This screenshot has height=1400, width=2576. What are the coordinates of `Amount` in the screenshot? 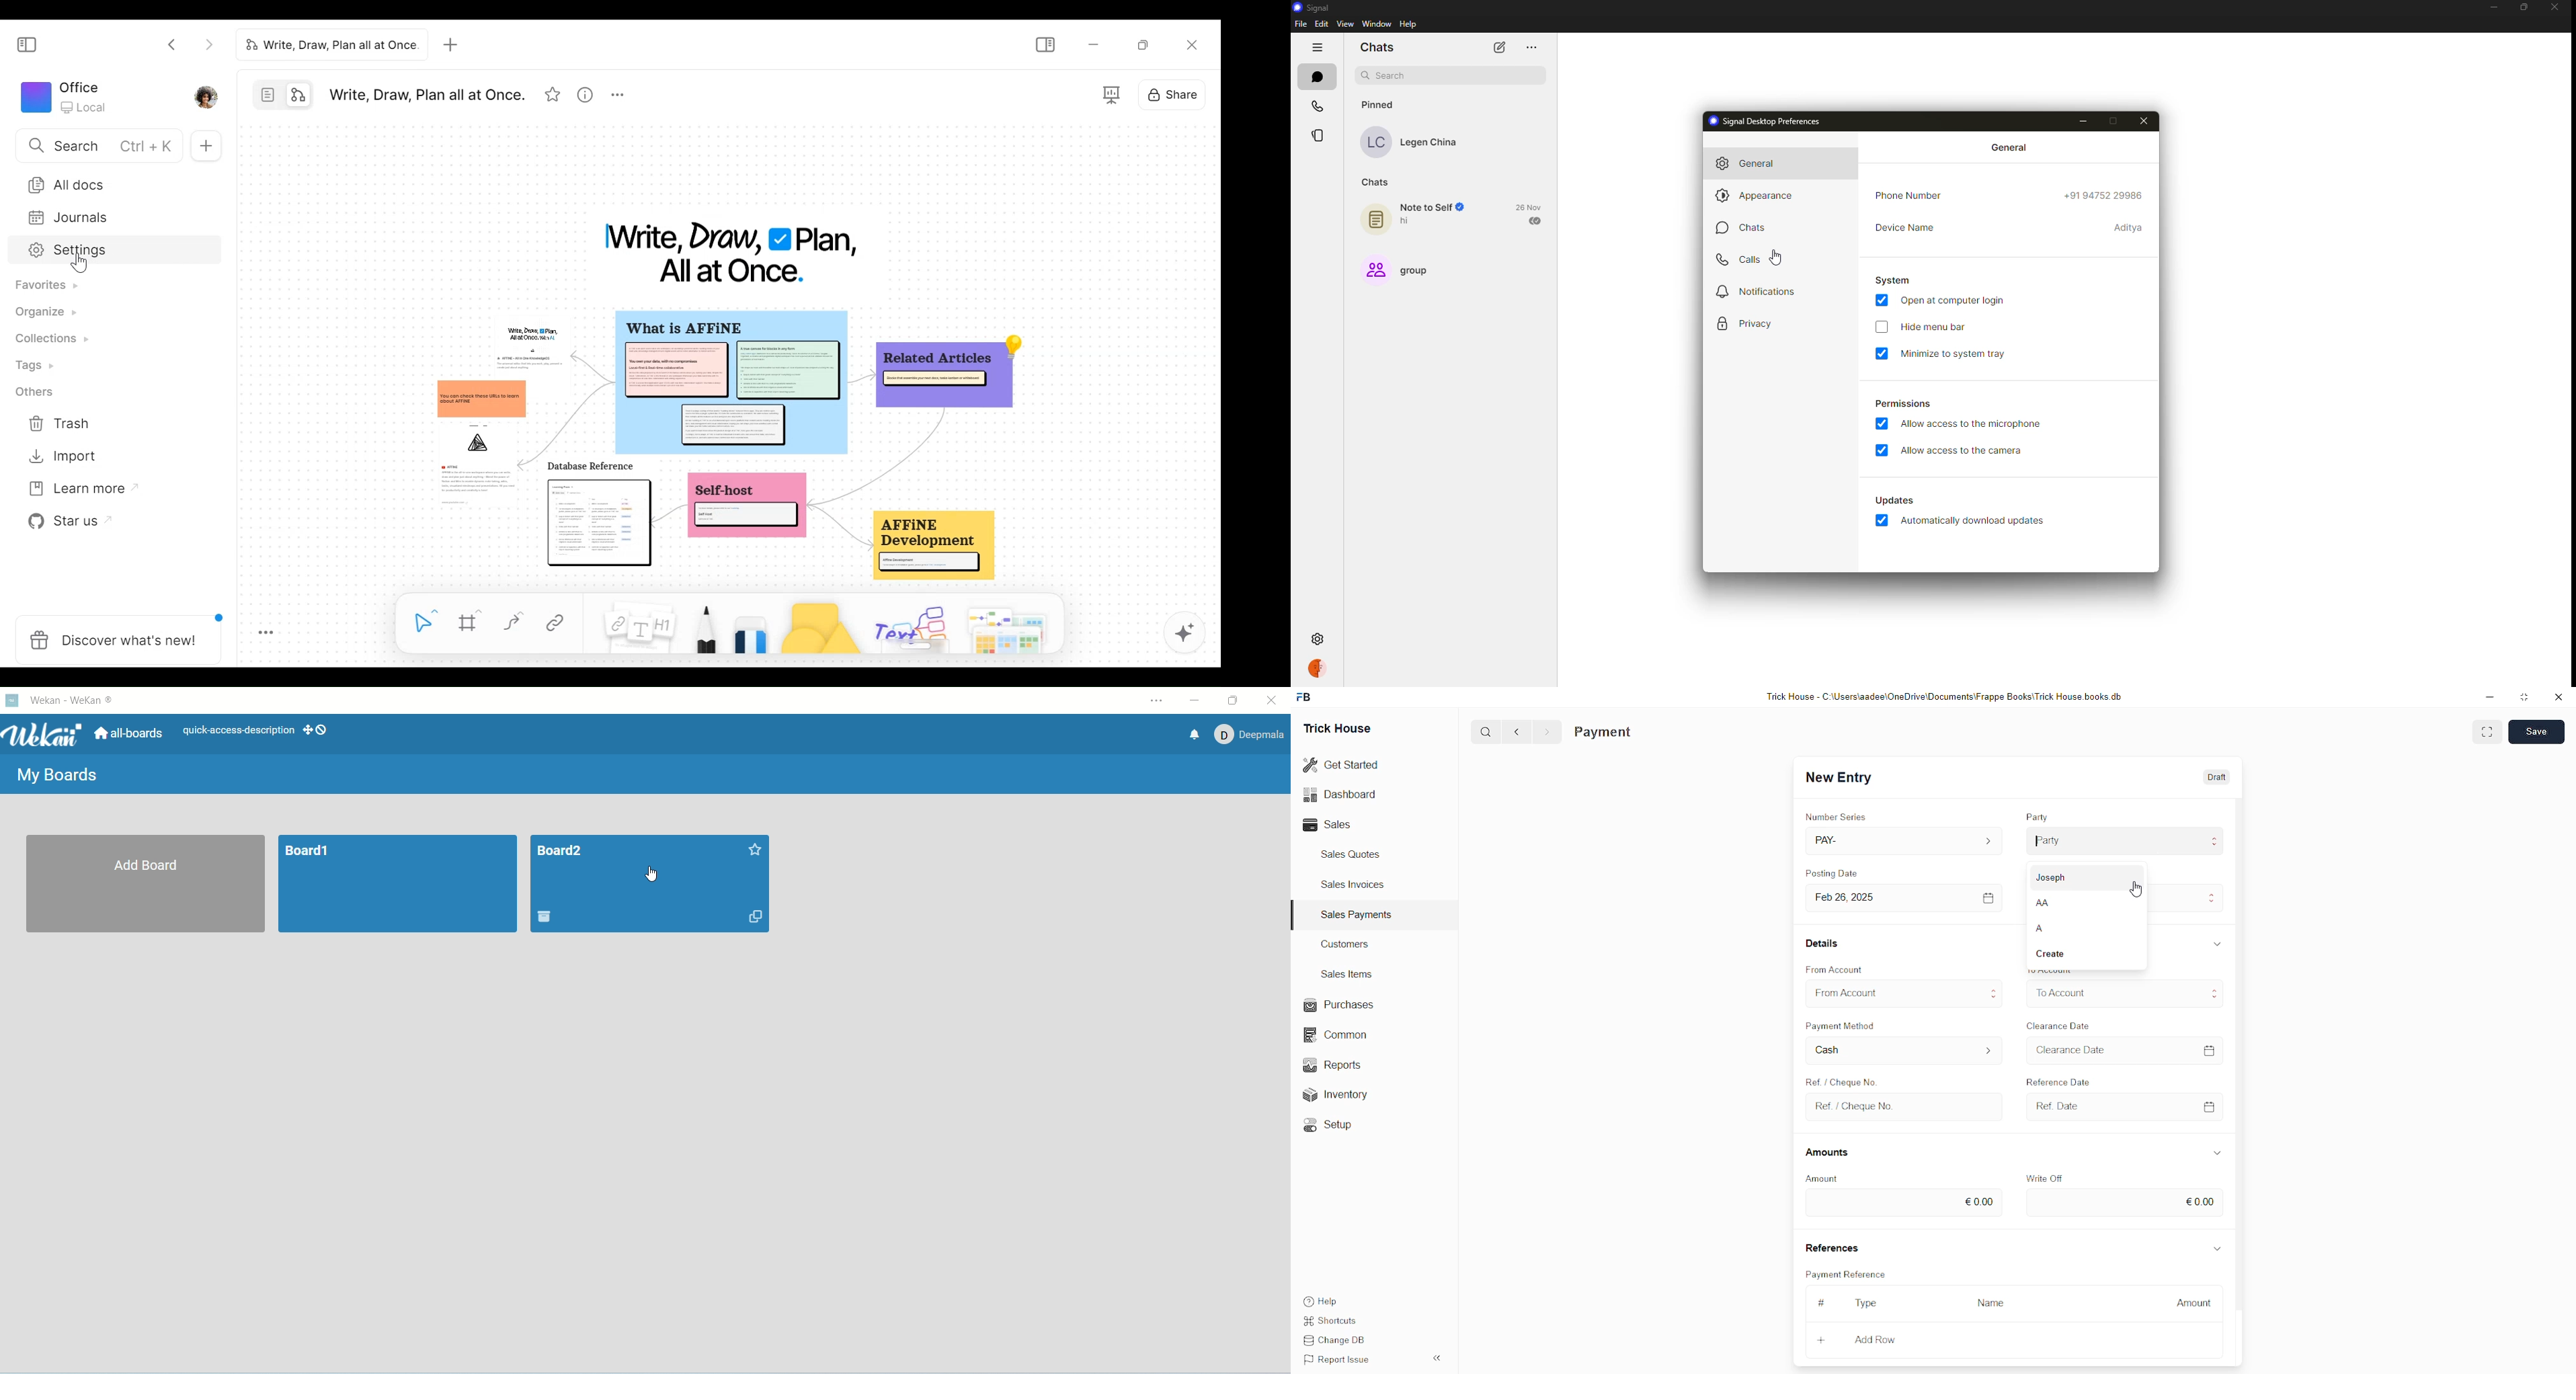 It's located at (1823, 1179).